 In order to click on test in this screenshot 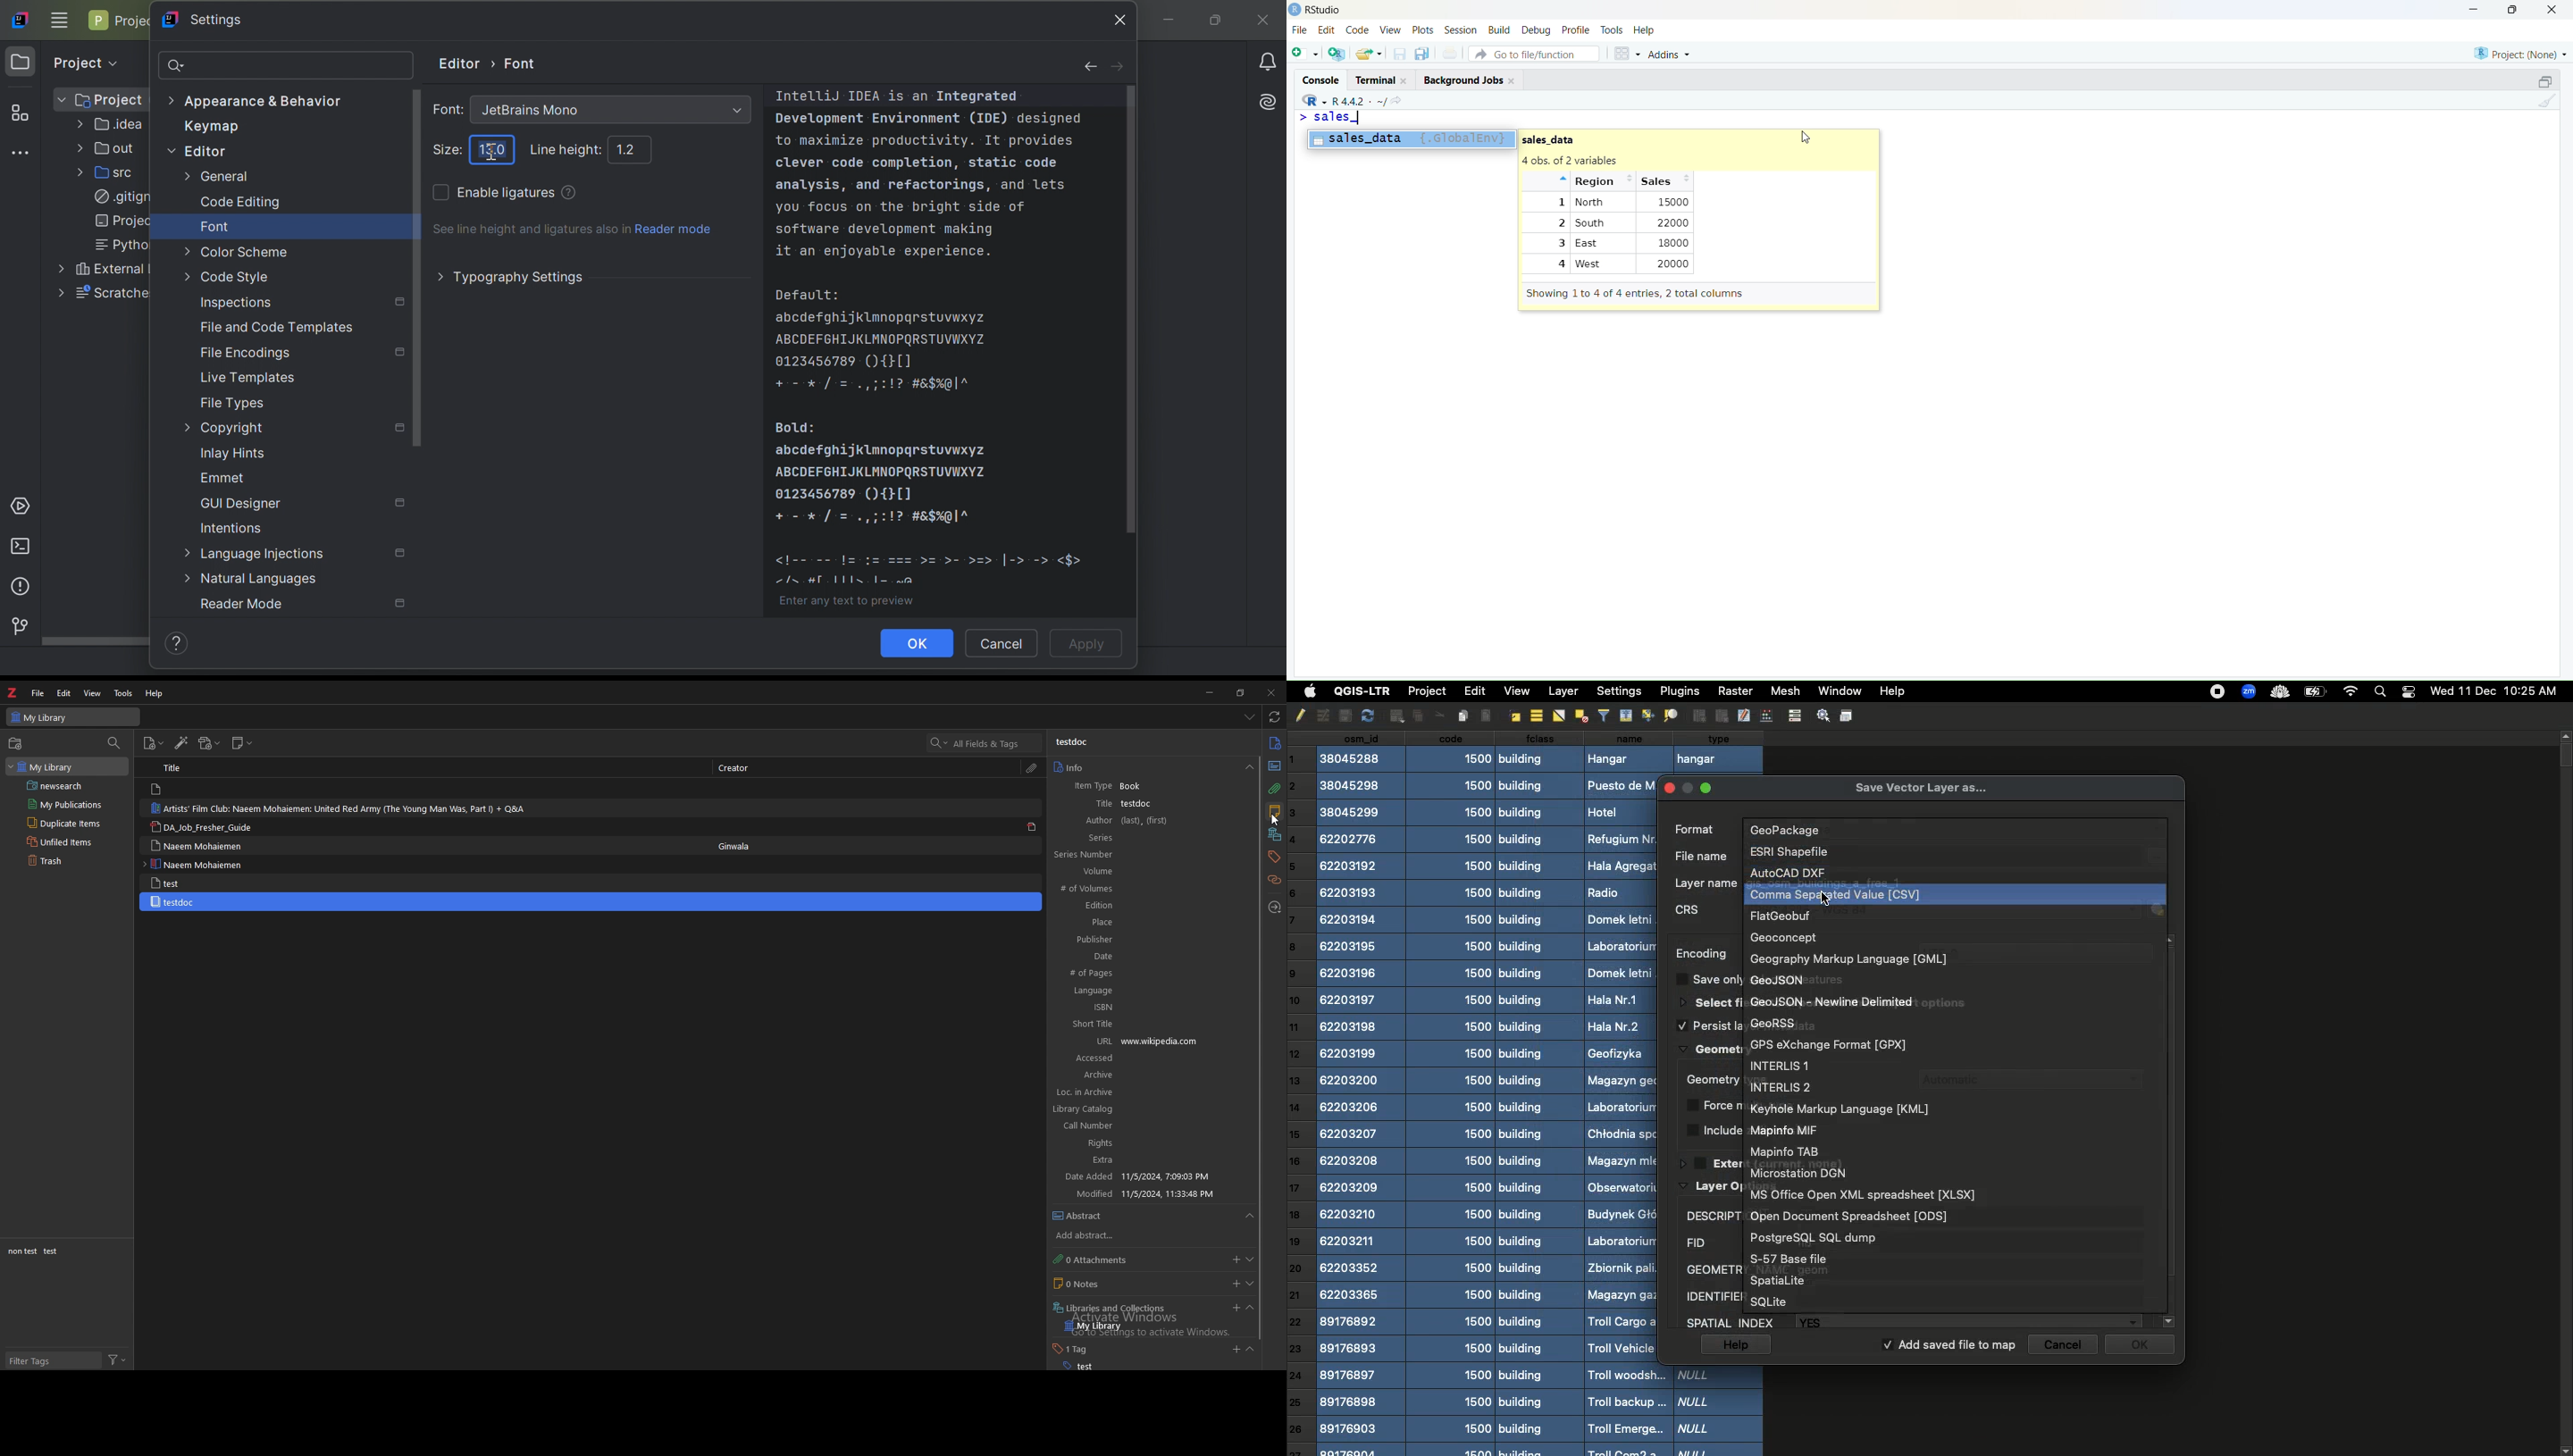, I will do `click(197, 883)`.